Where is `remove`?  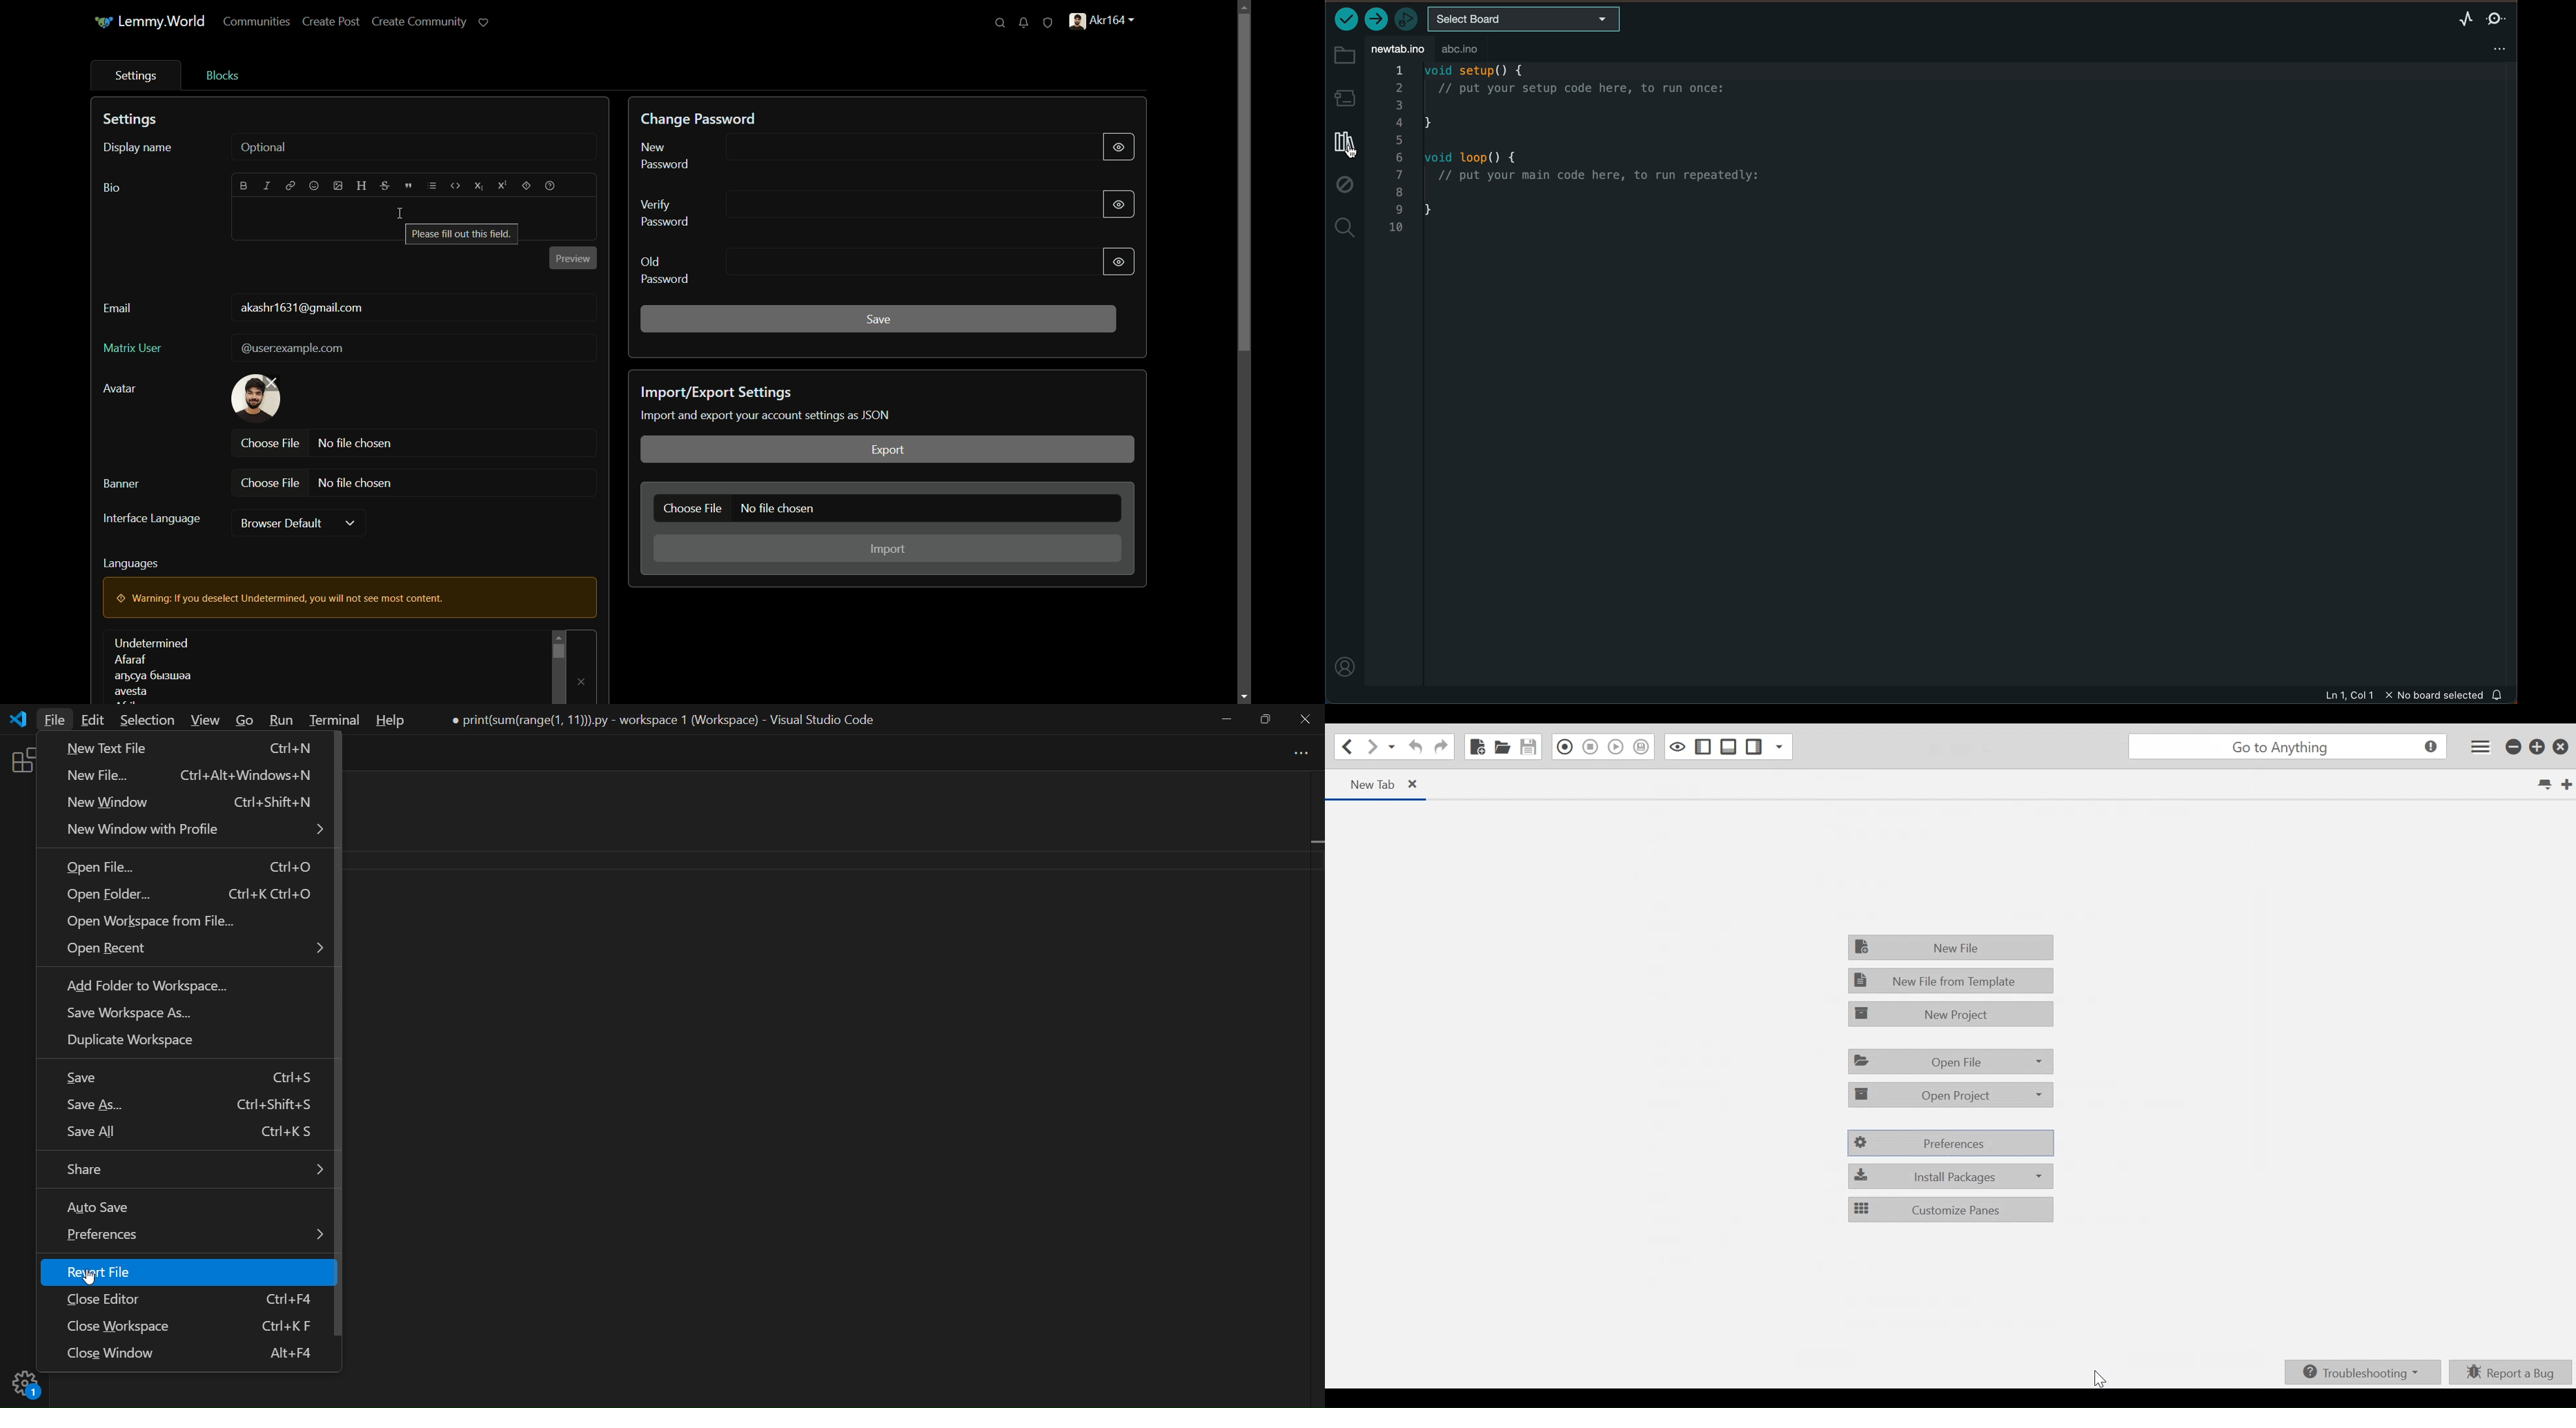 remove is located at coordinates (582, 682).